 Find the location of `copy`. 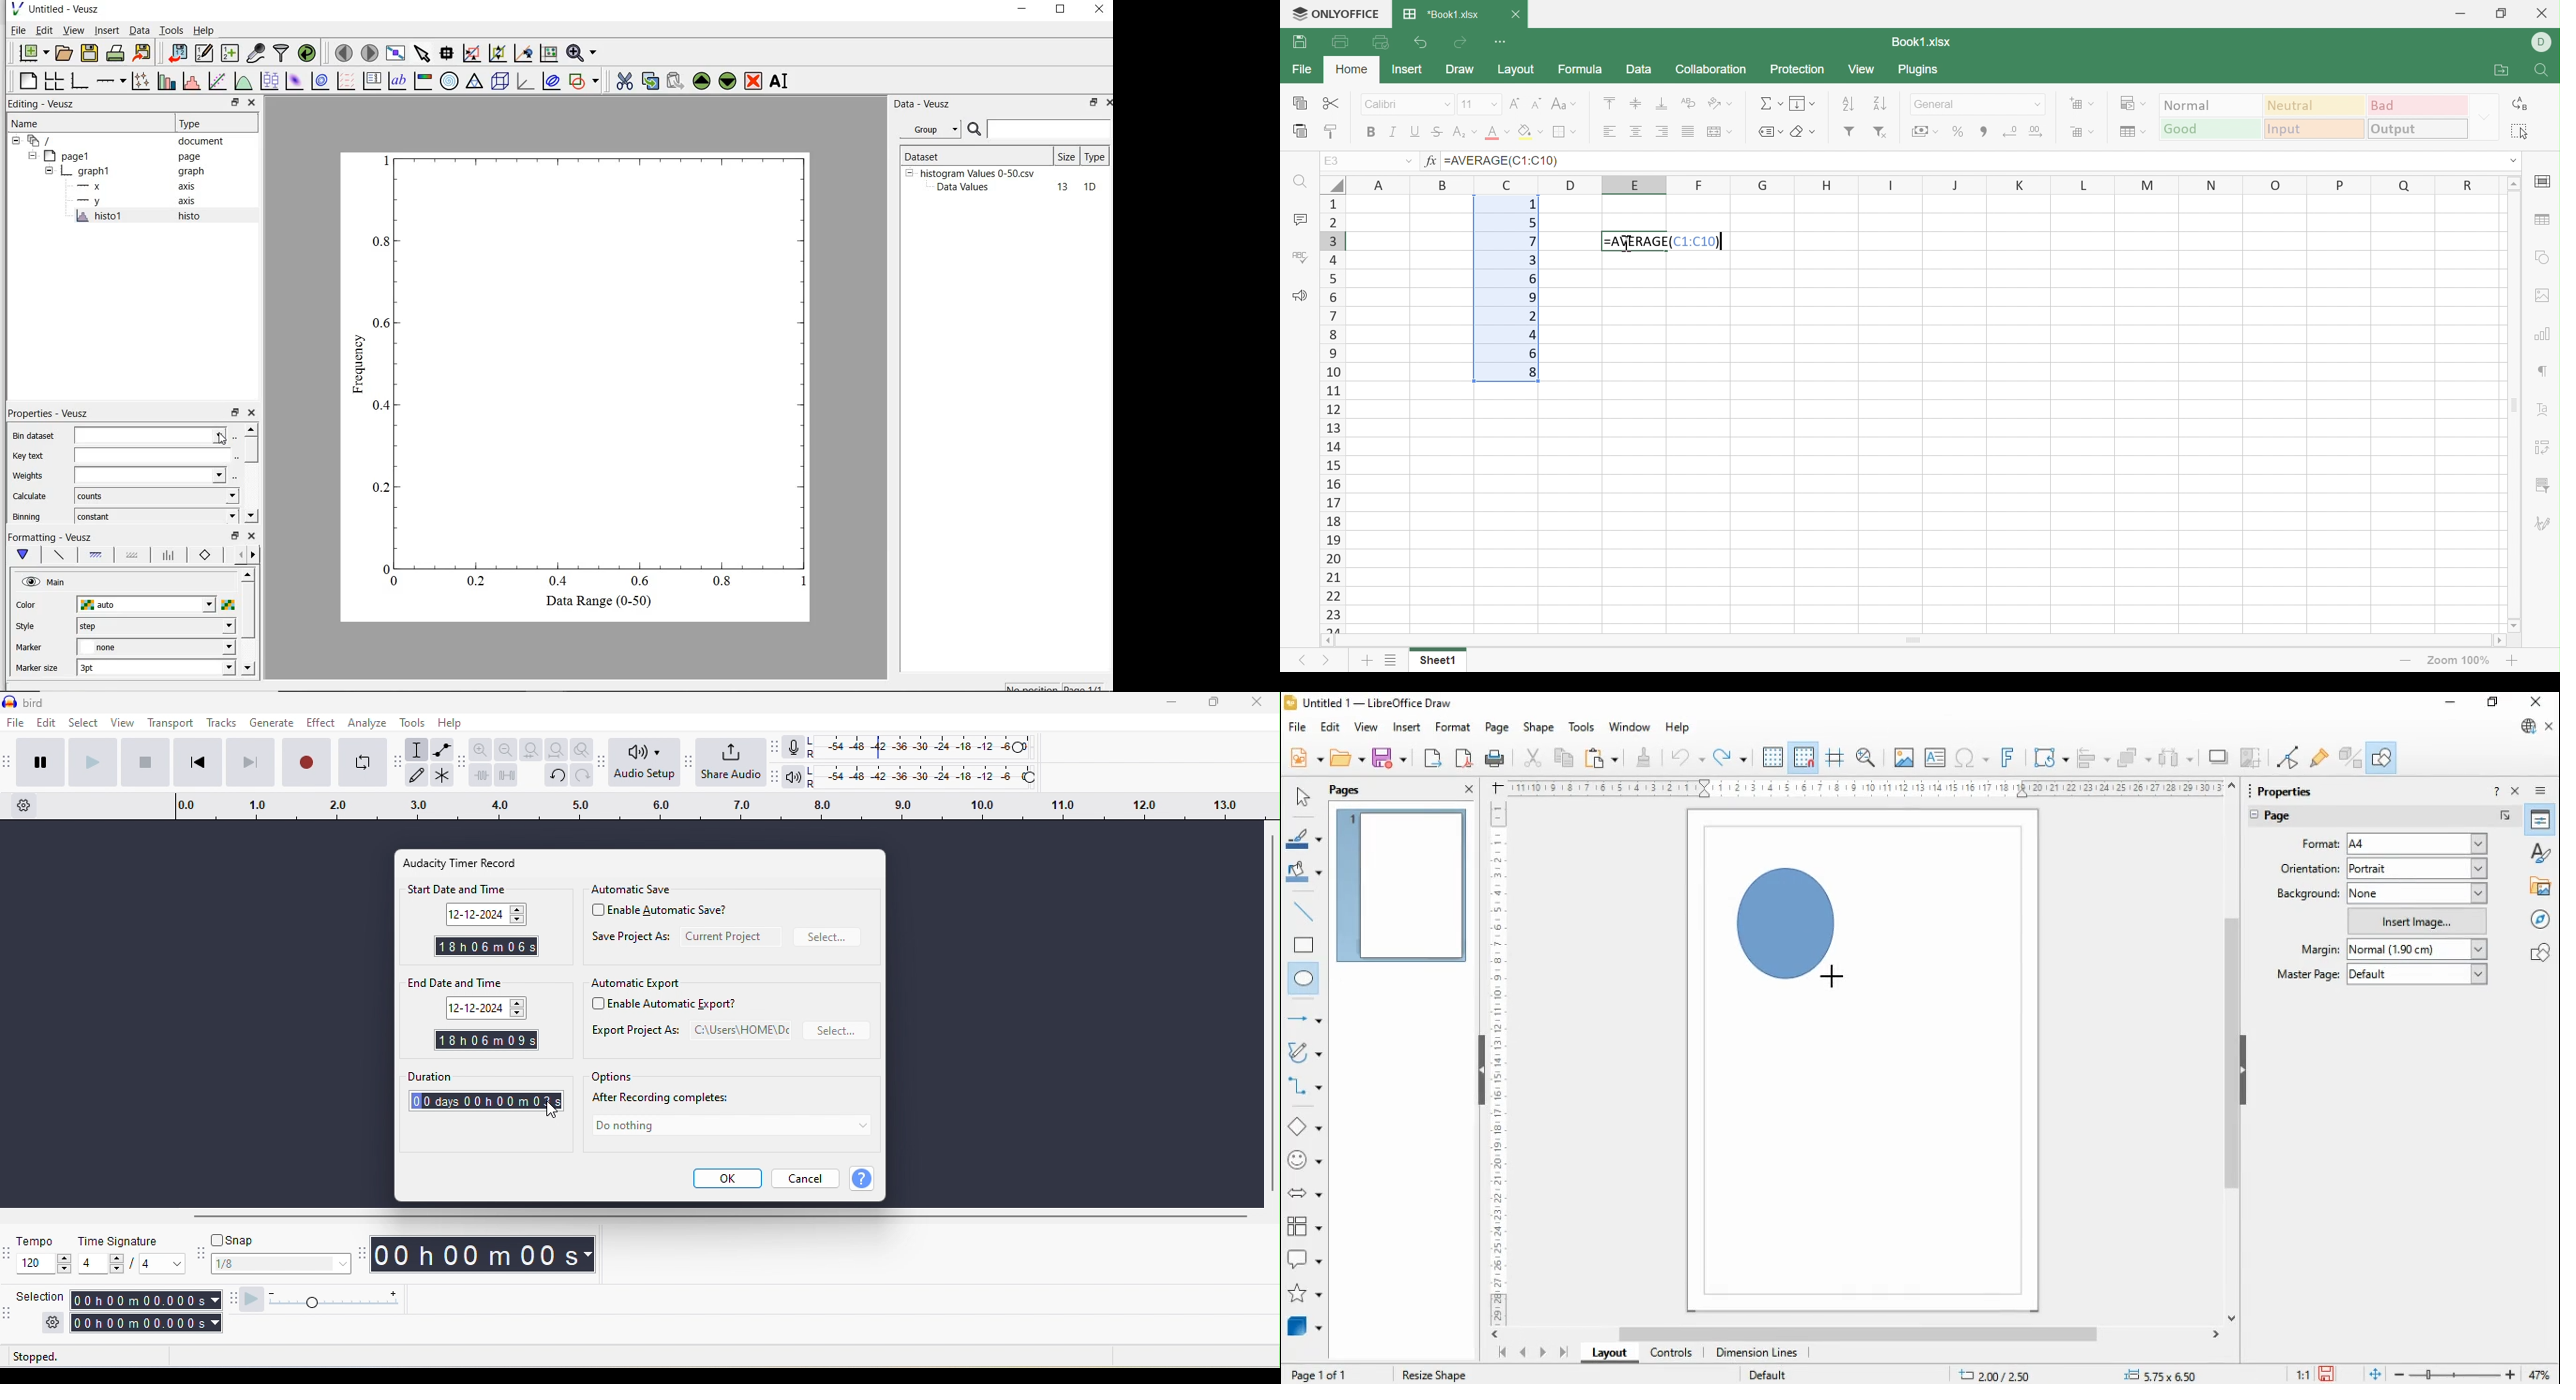

copy is located at coordinates (1564, 757).